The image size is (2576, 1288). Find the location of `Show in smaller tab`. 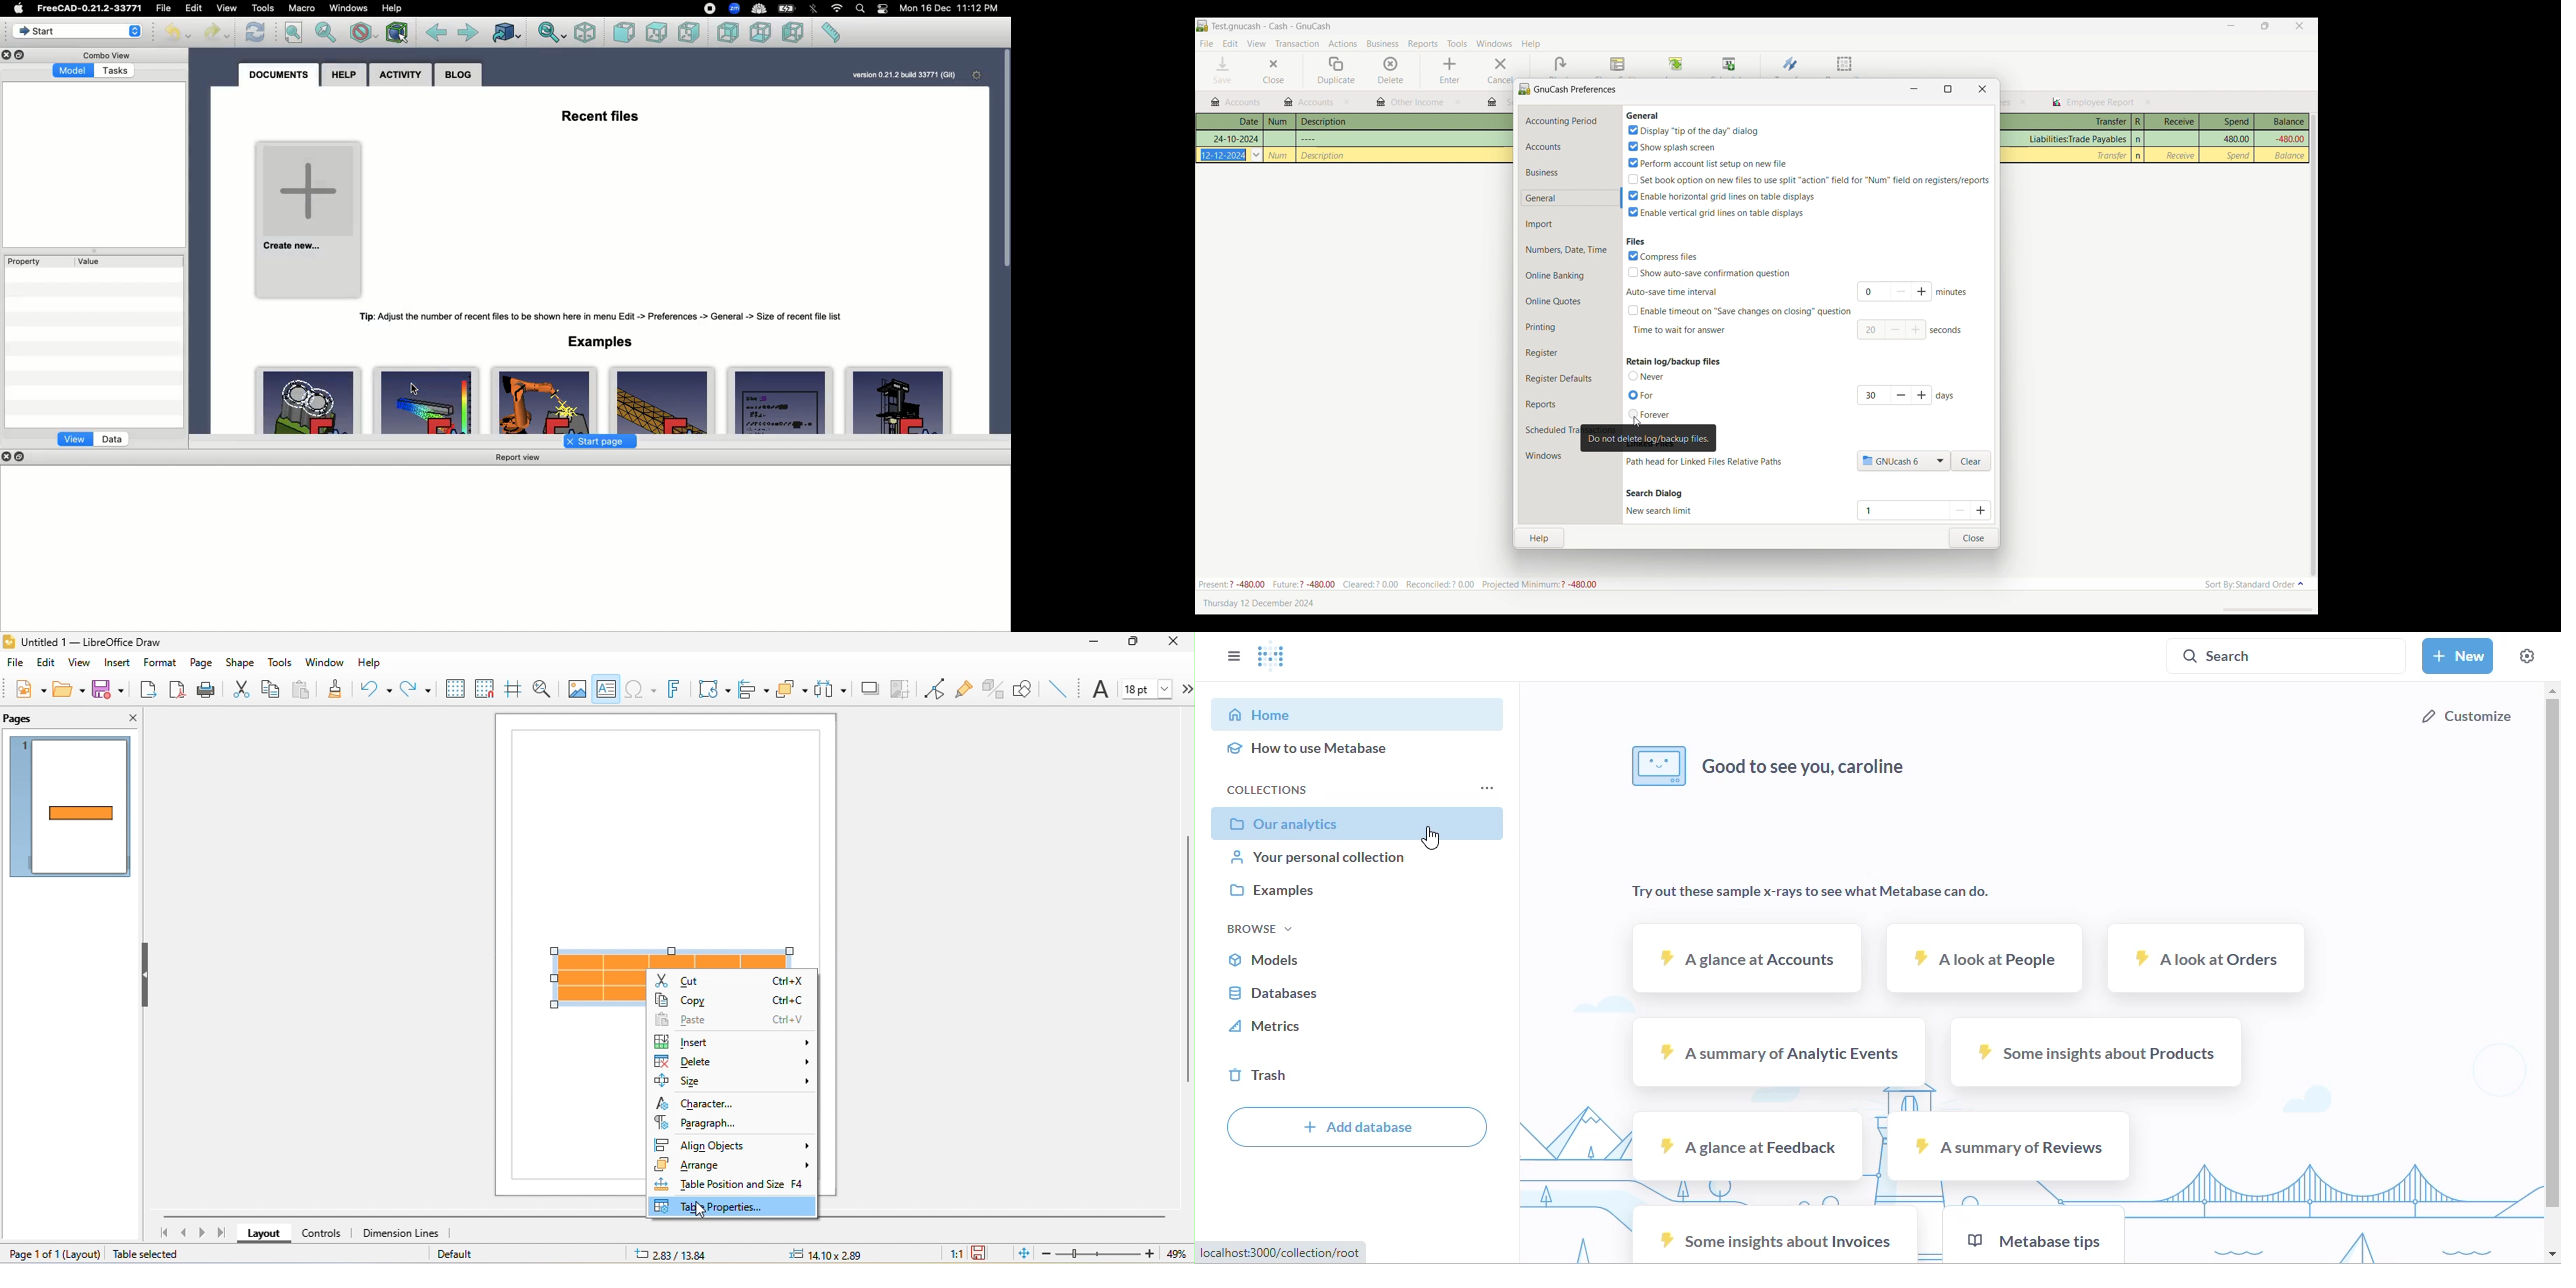

Show in smaller tab is located at coordinates (2265, 26).